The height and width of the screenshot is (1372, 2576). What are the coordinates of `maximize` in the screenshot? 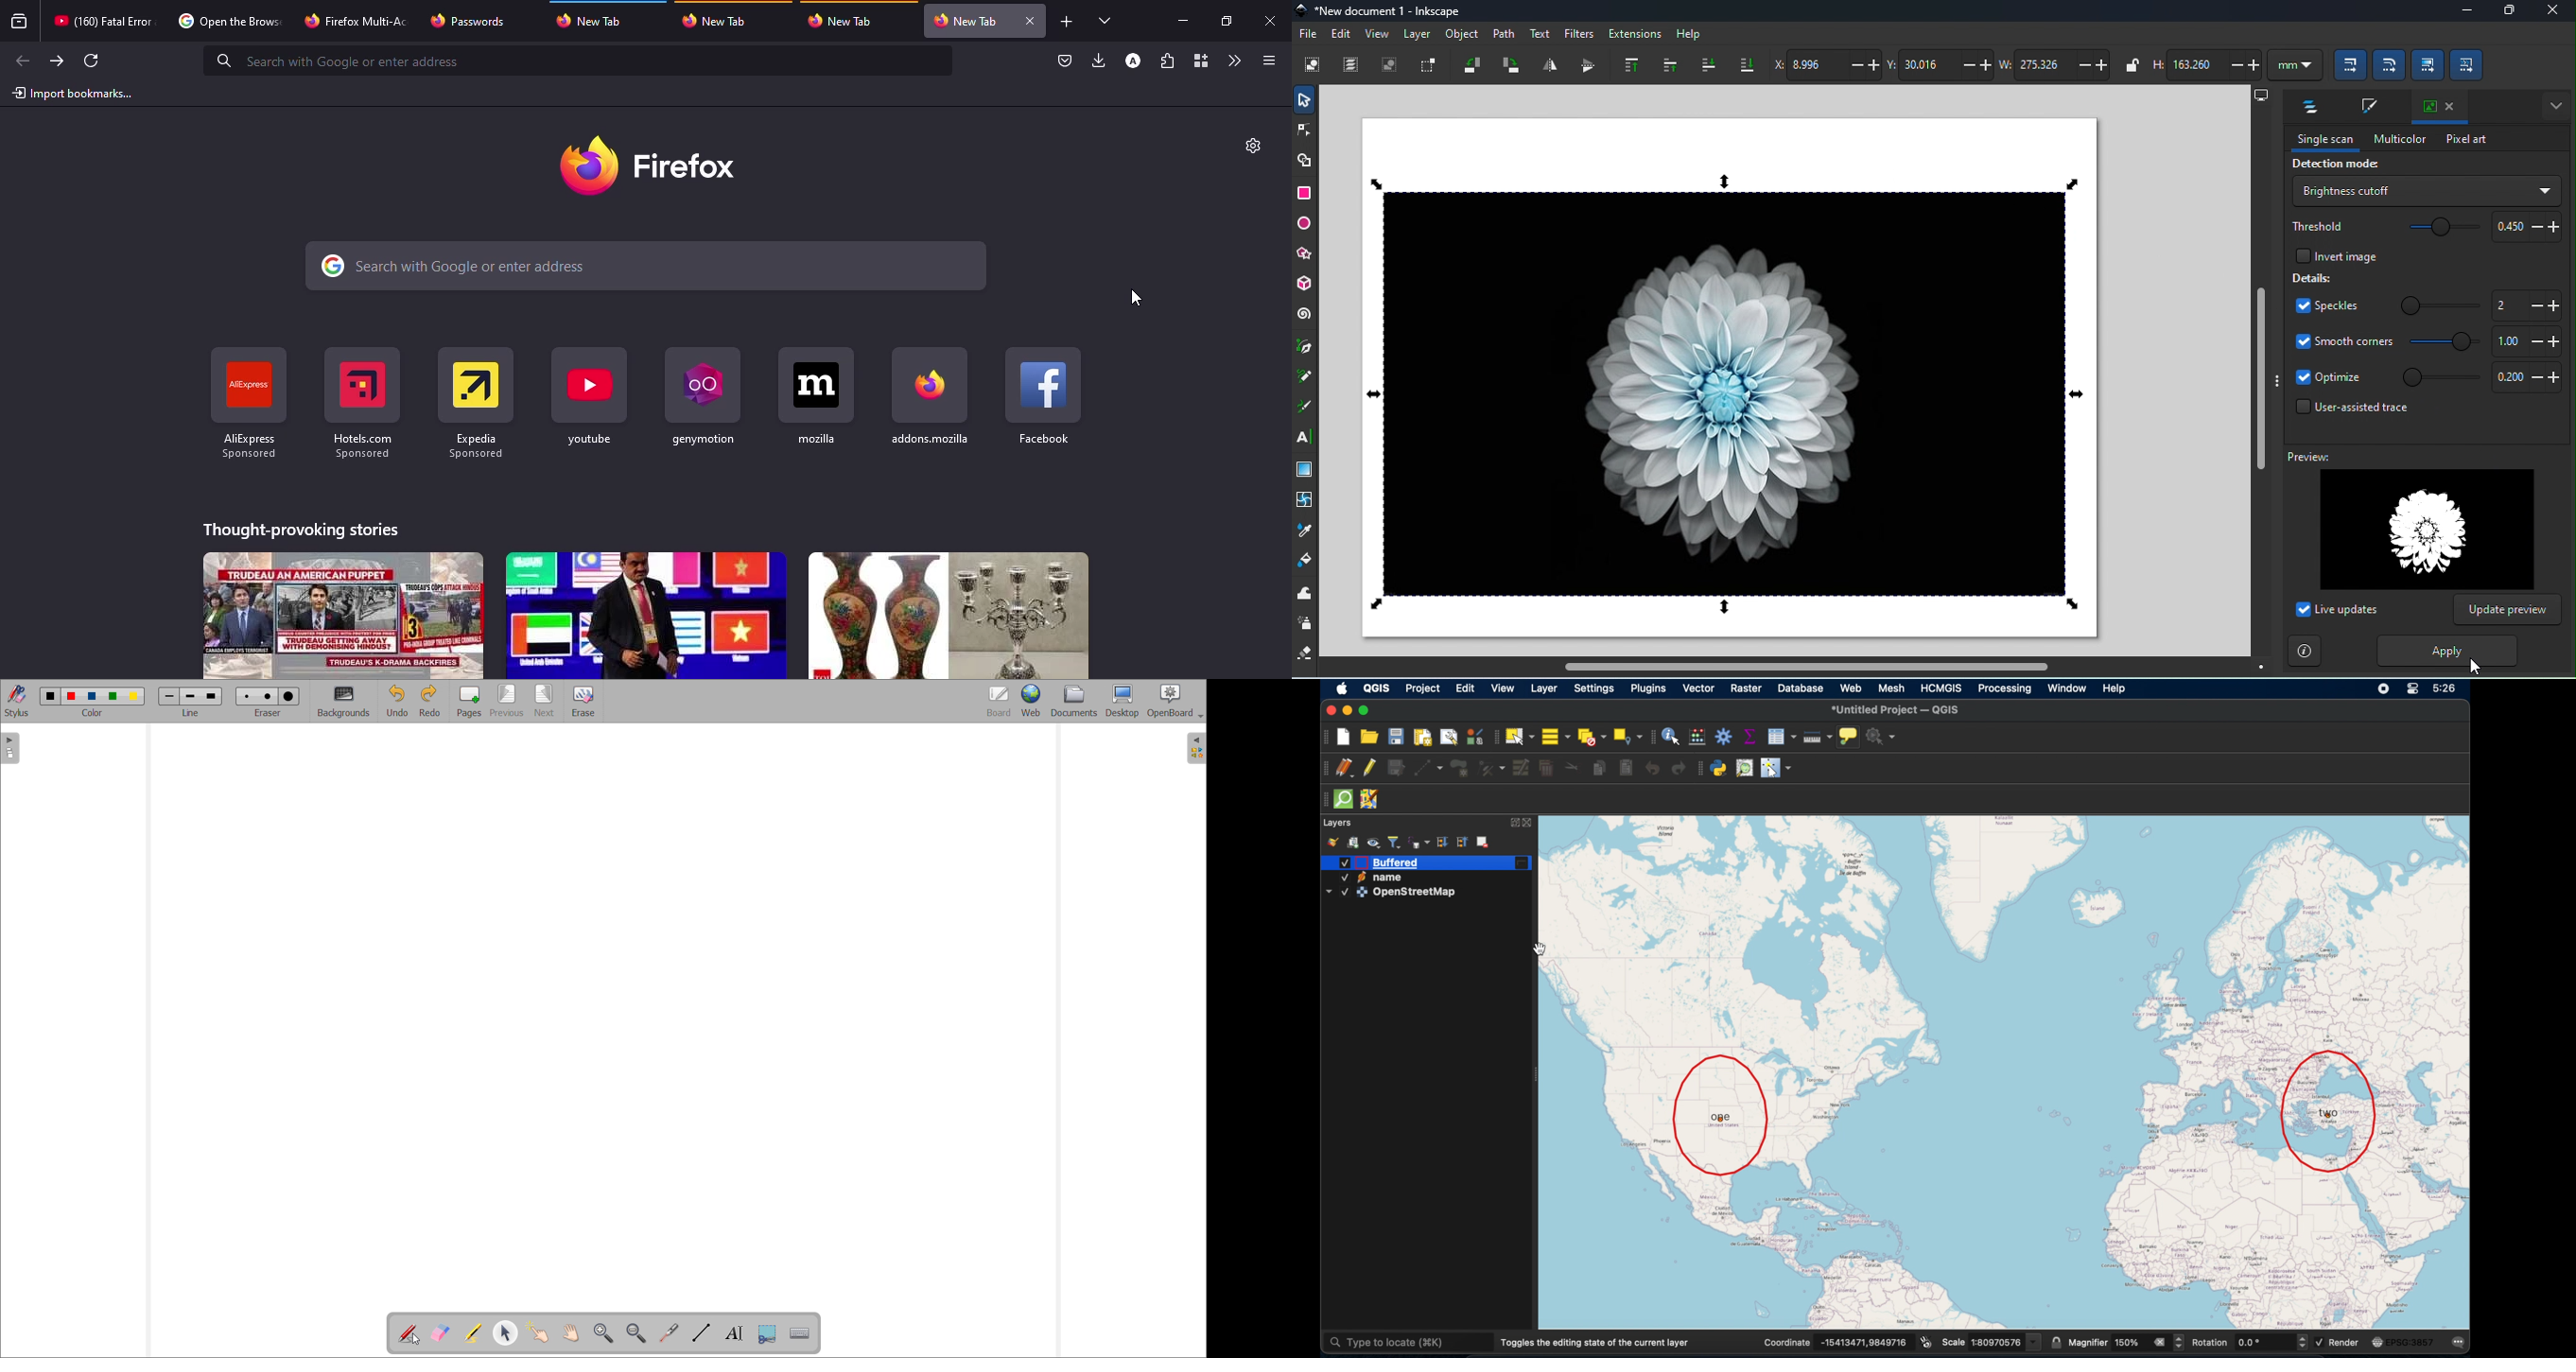 It's located at (1225, 21).